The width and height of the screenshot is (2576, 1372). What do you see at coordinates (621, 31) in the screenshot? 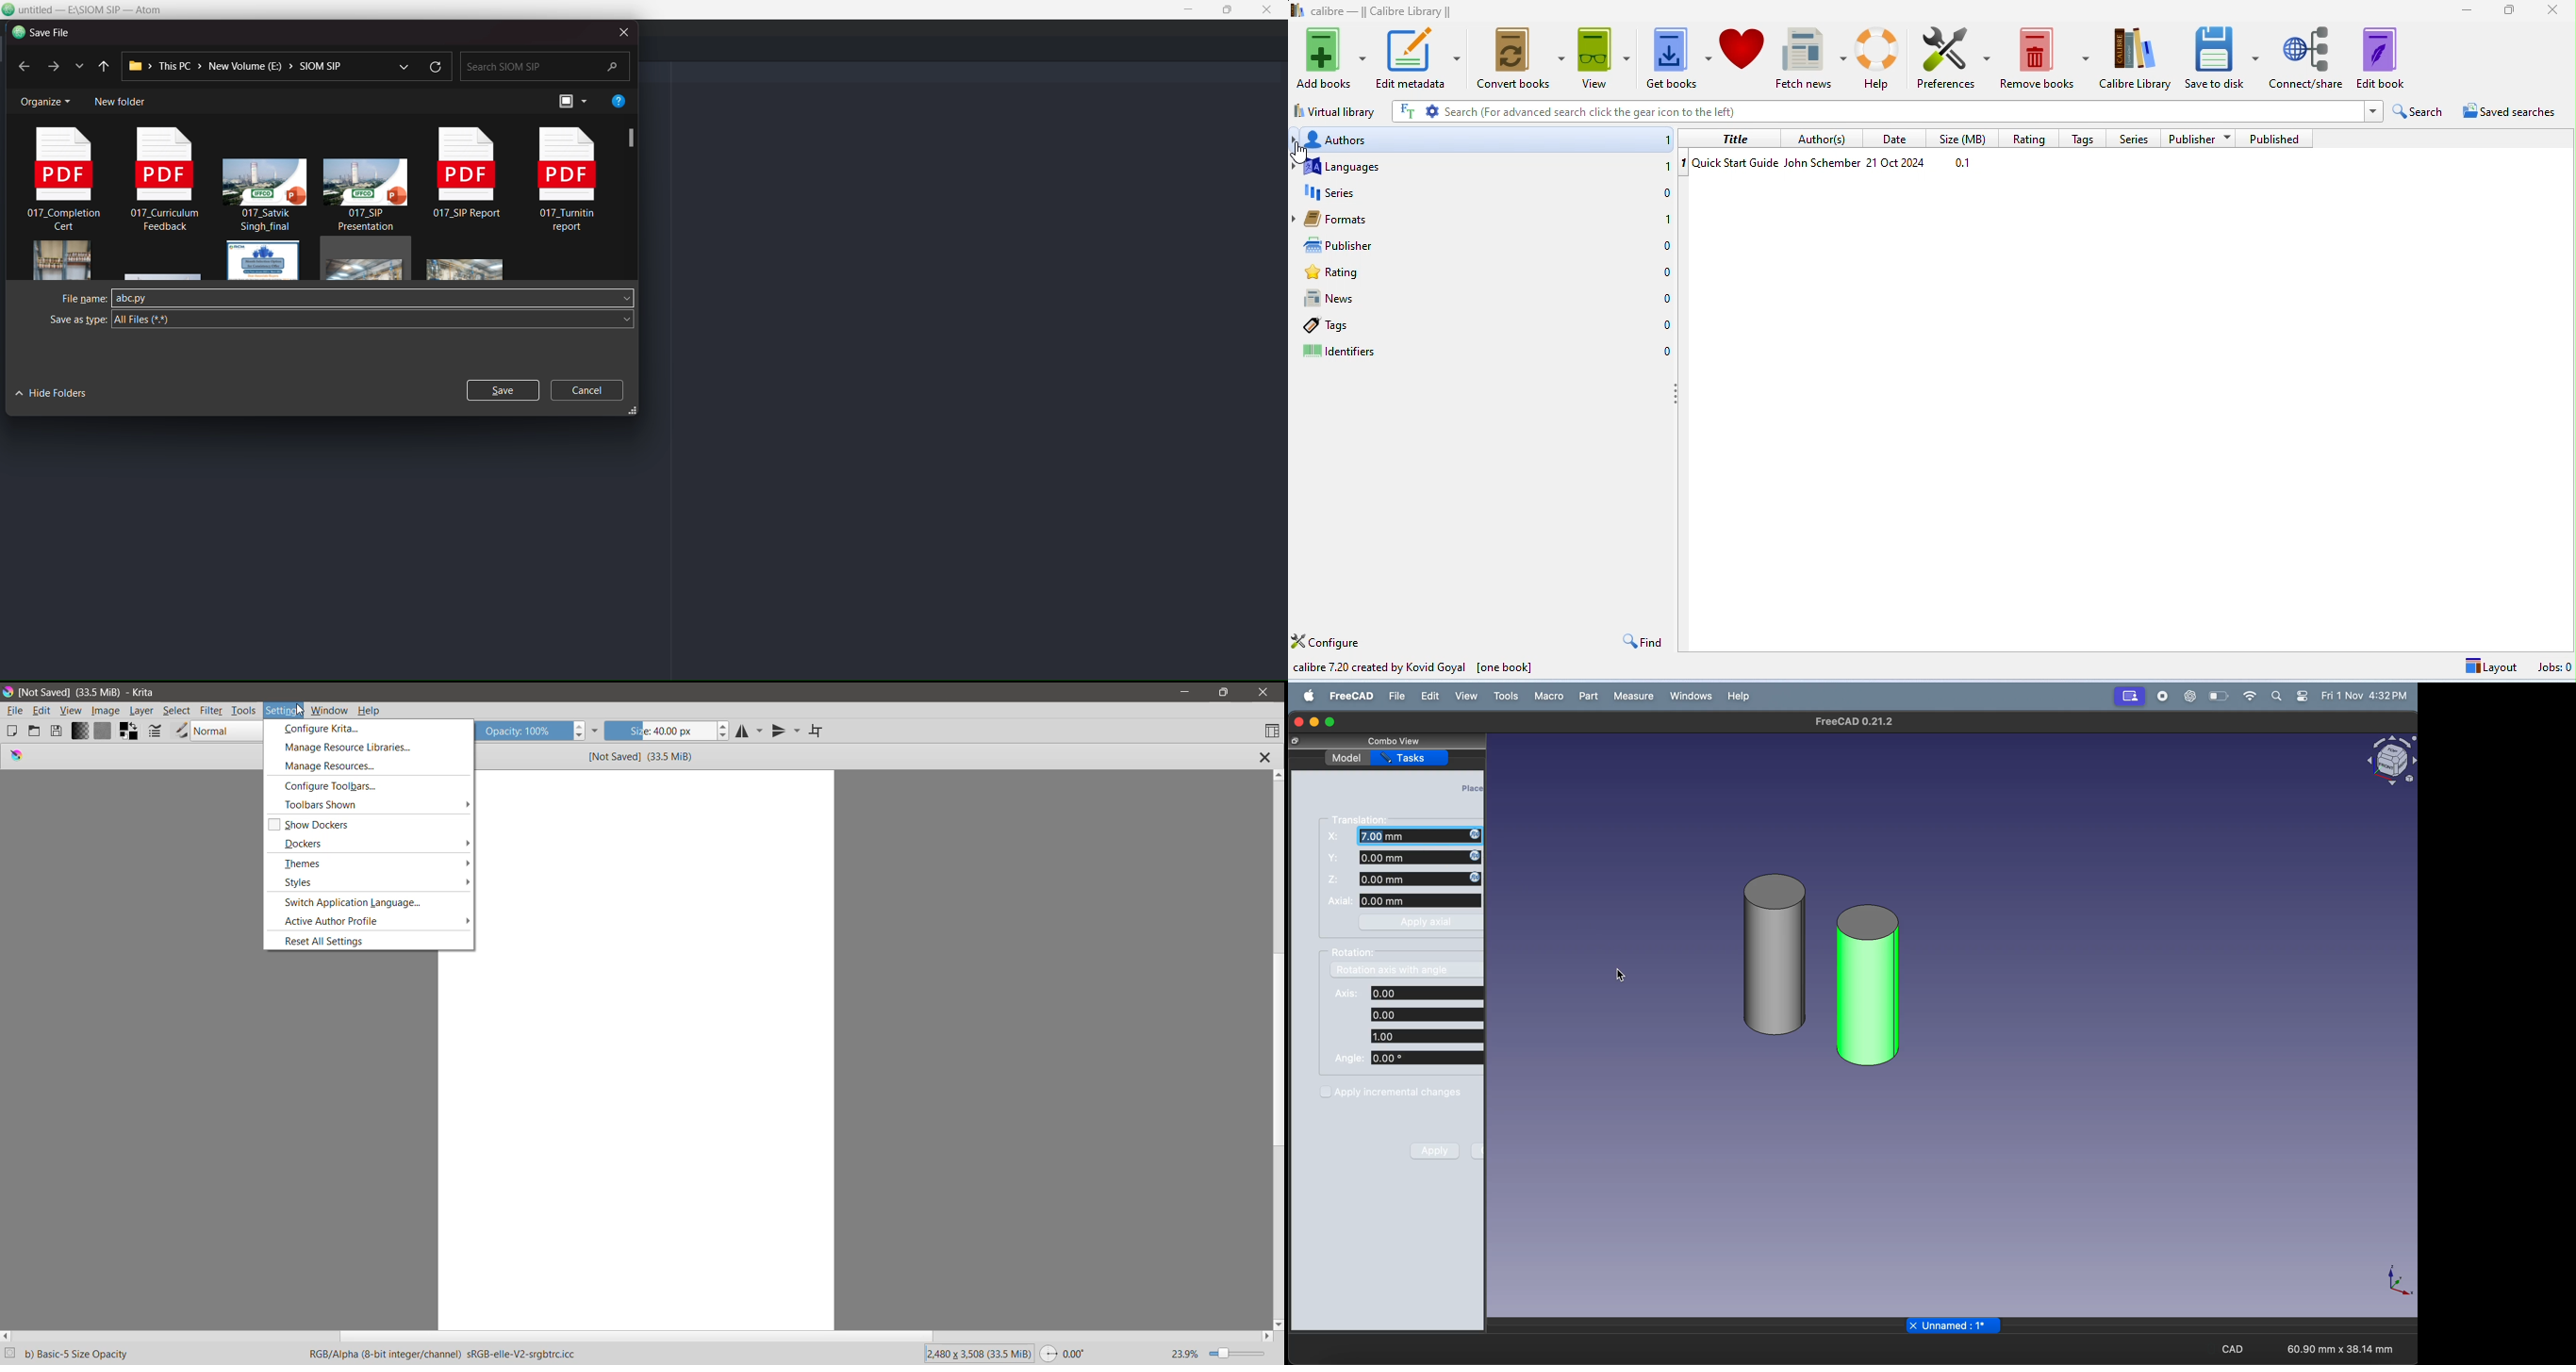
I see `close dialog` at bounding box center [621, 31].